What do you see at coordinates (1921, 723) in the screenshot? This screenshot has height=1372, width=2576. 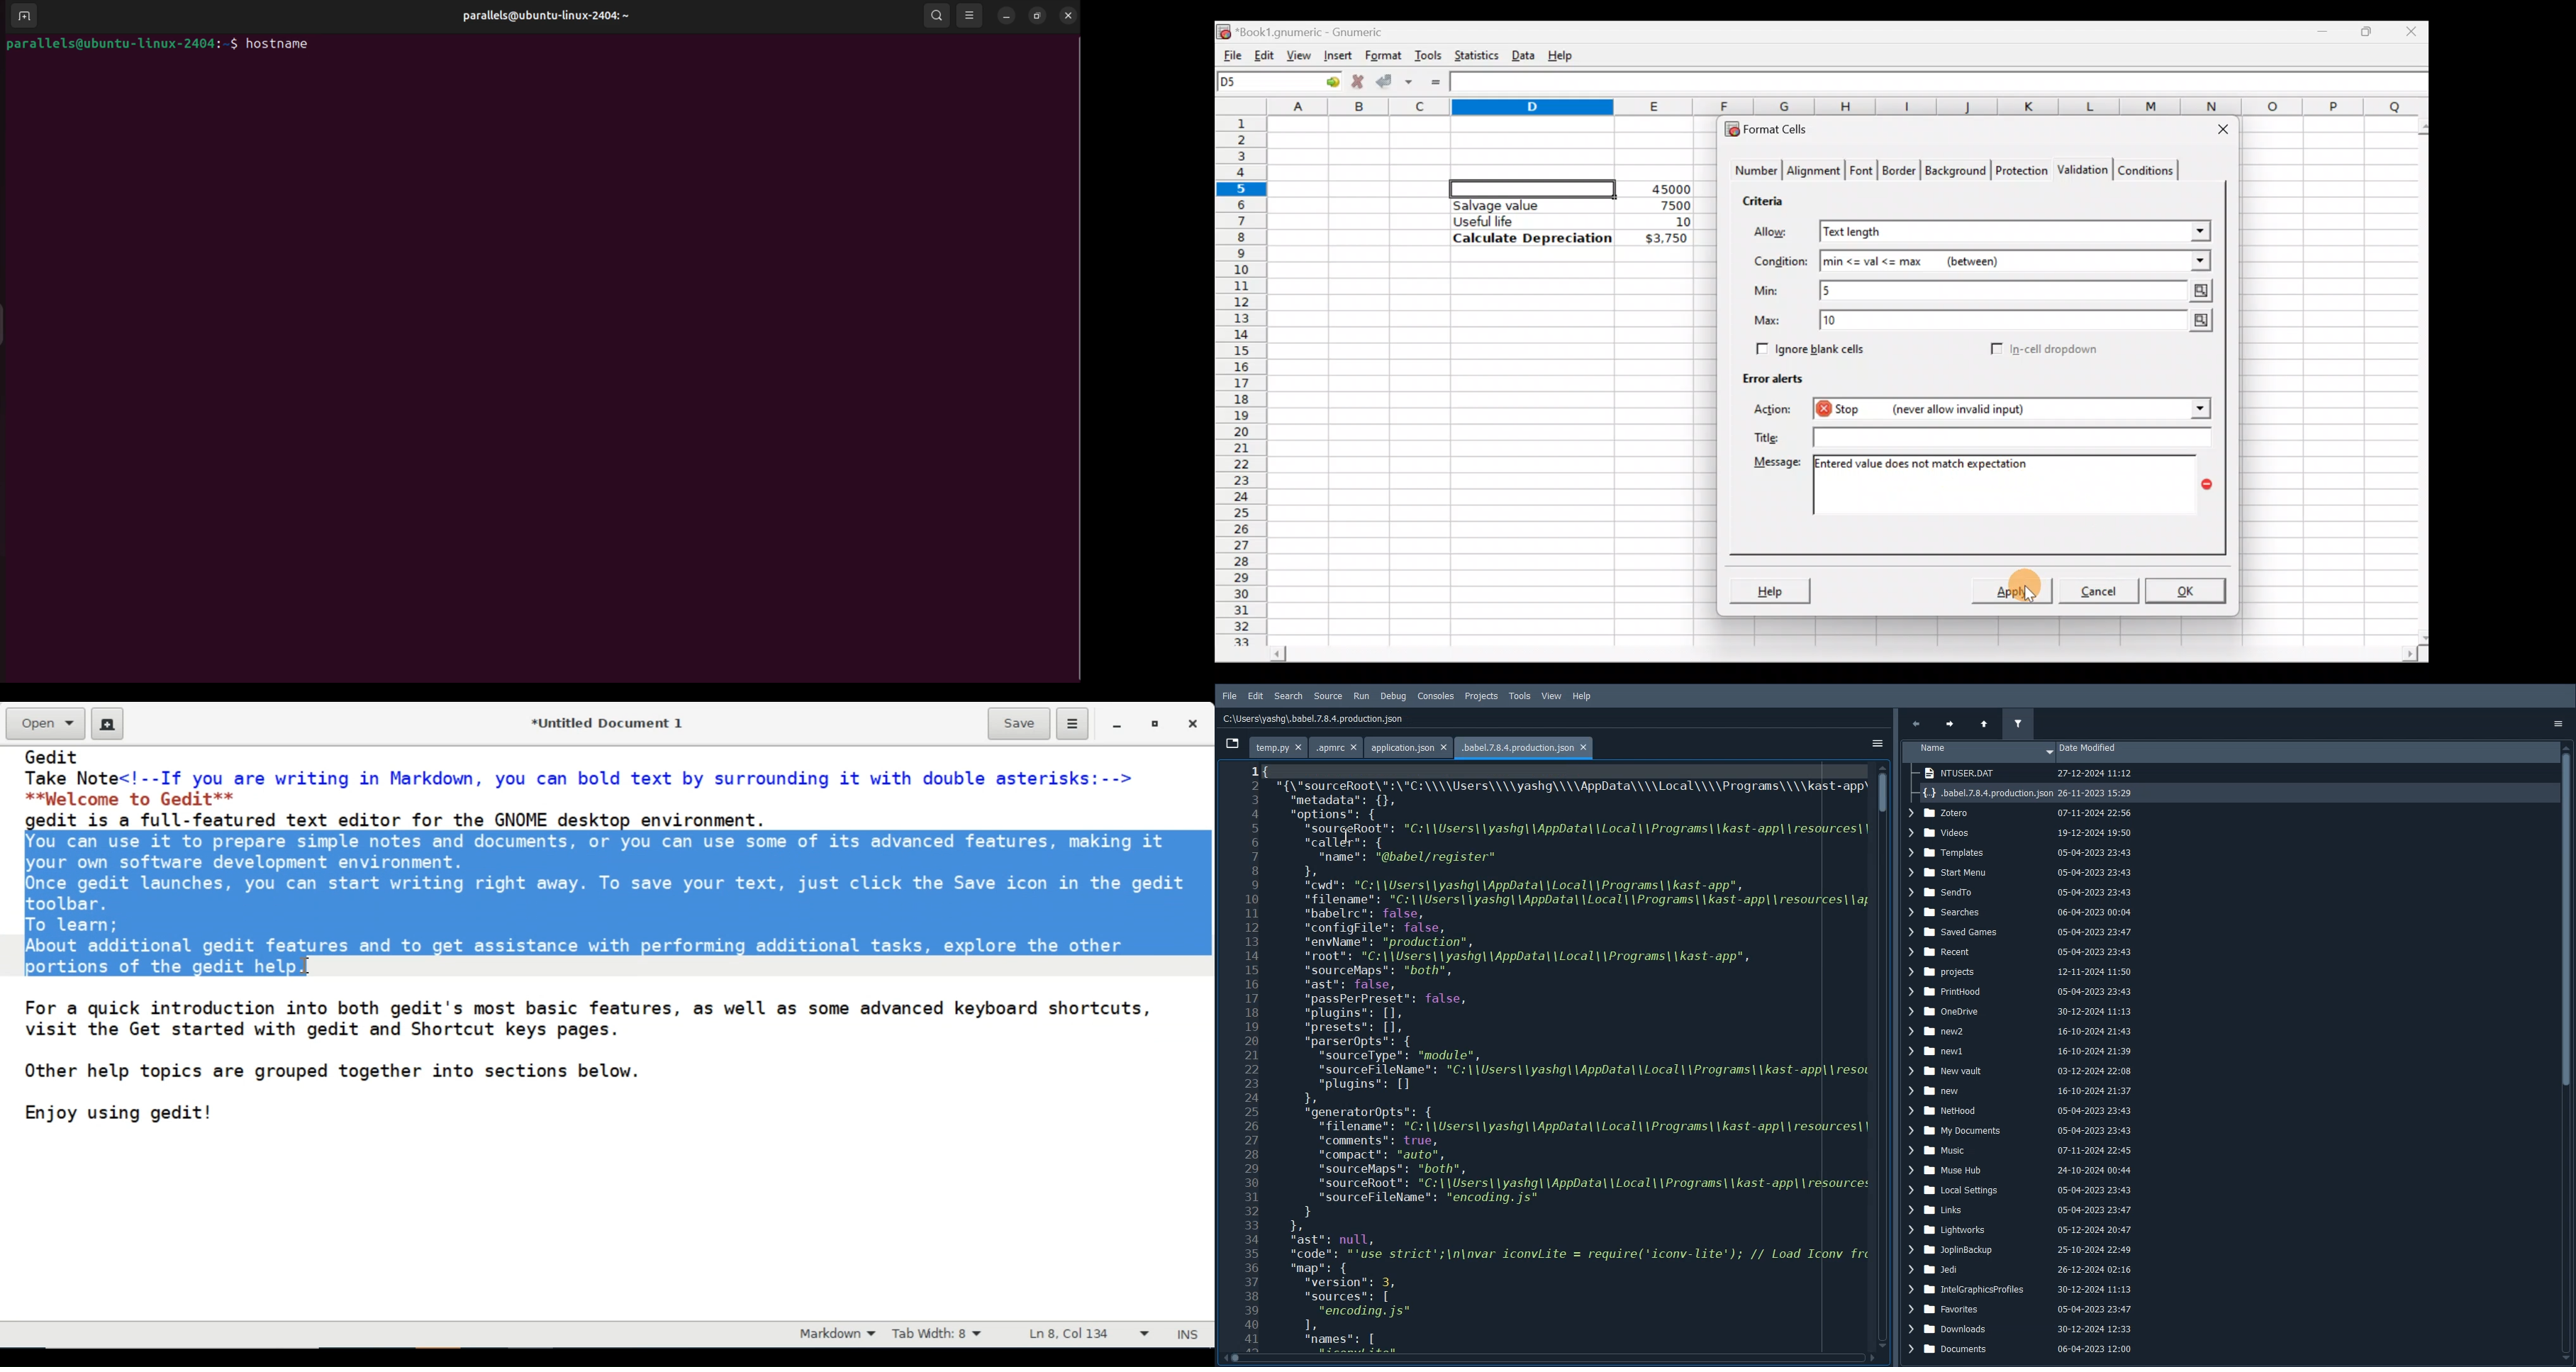 I see `Previous` at bounding box center [1921, 723].